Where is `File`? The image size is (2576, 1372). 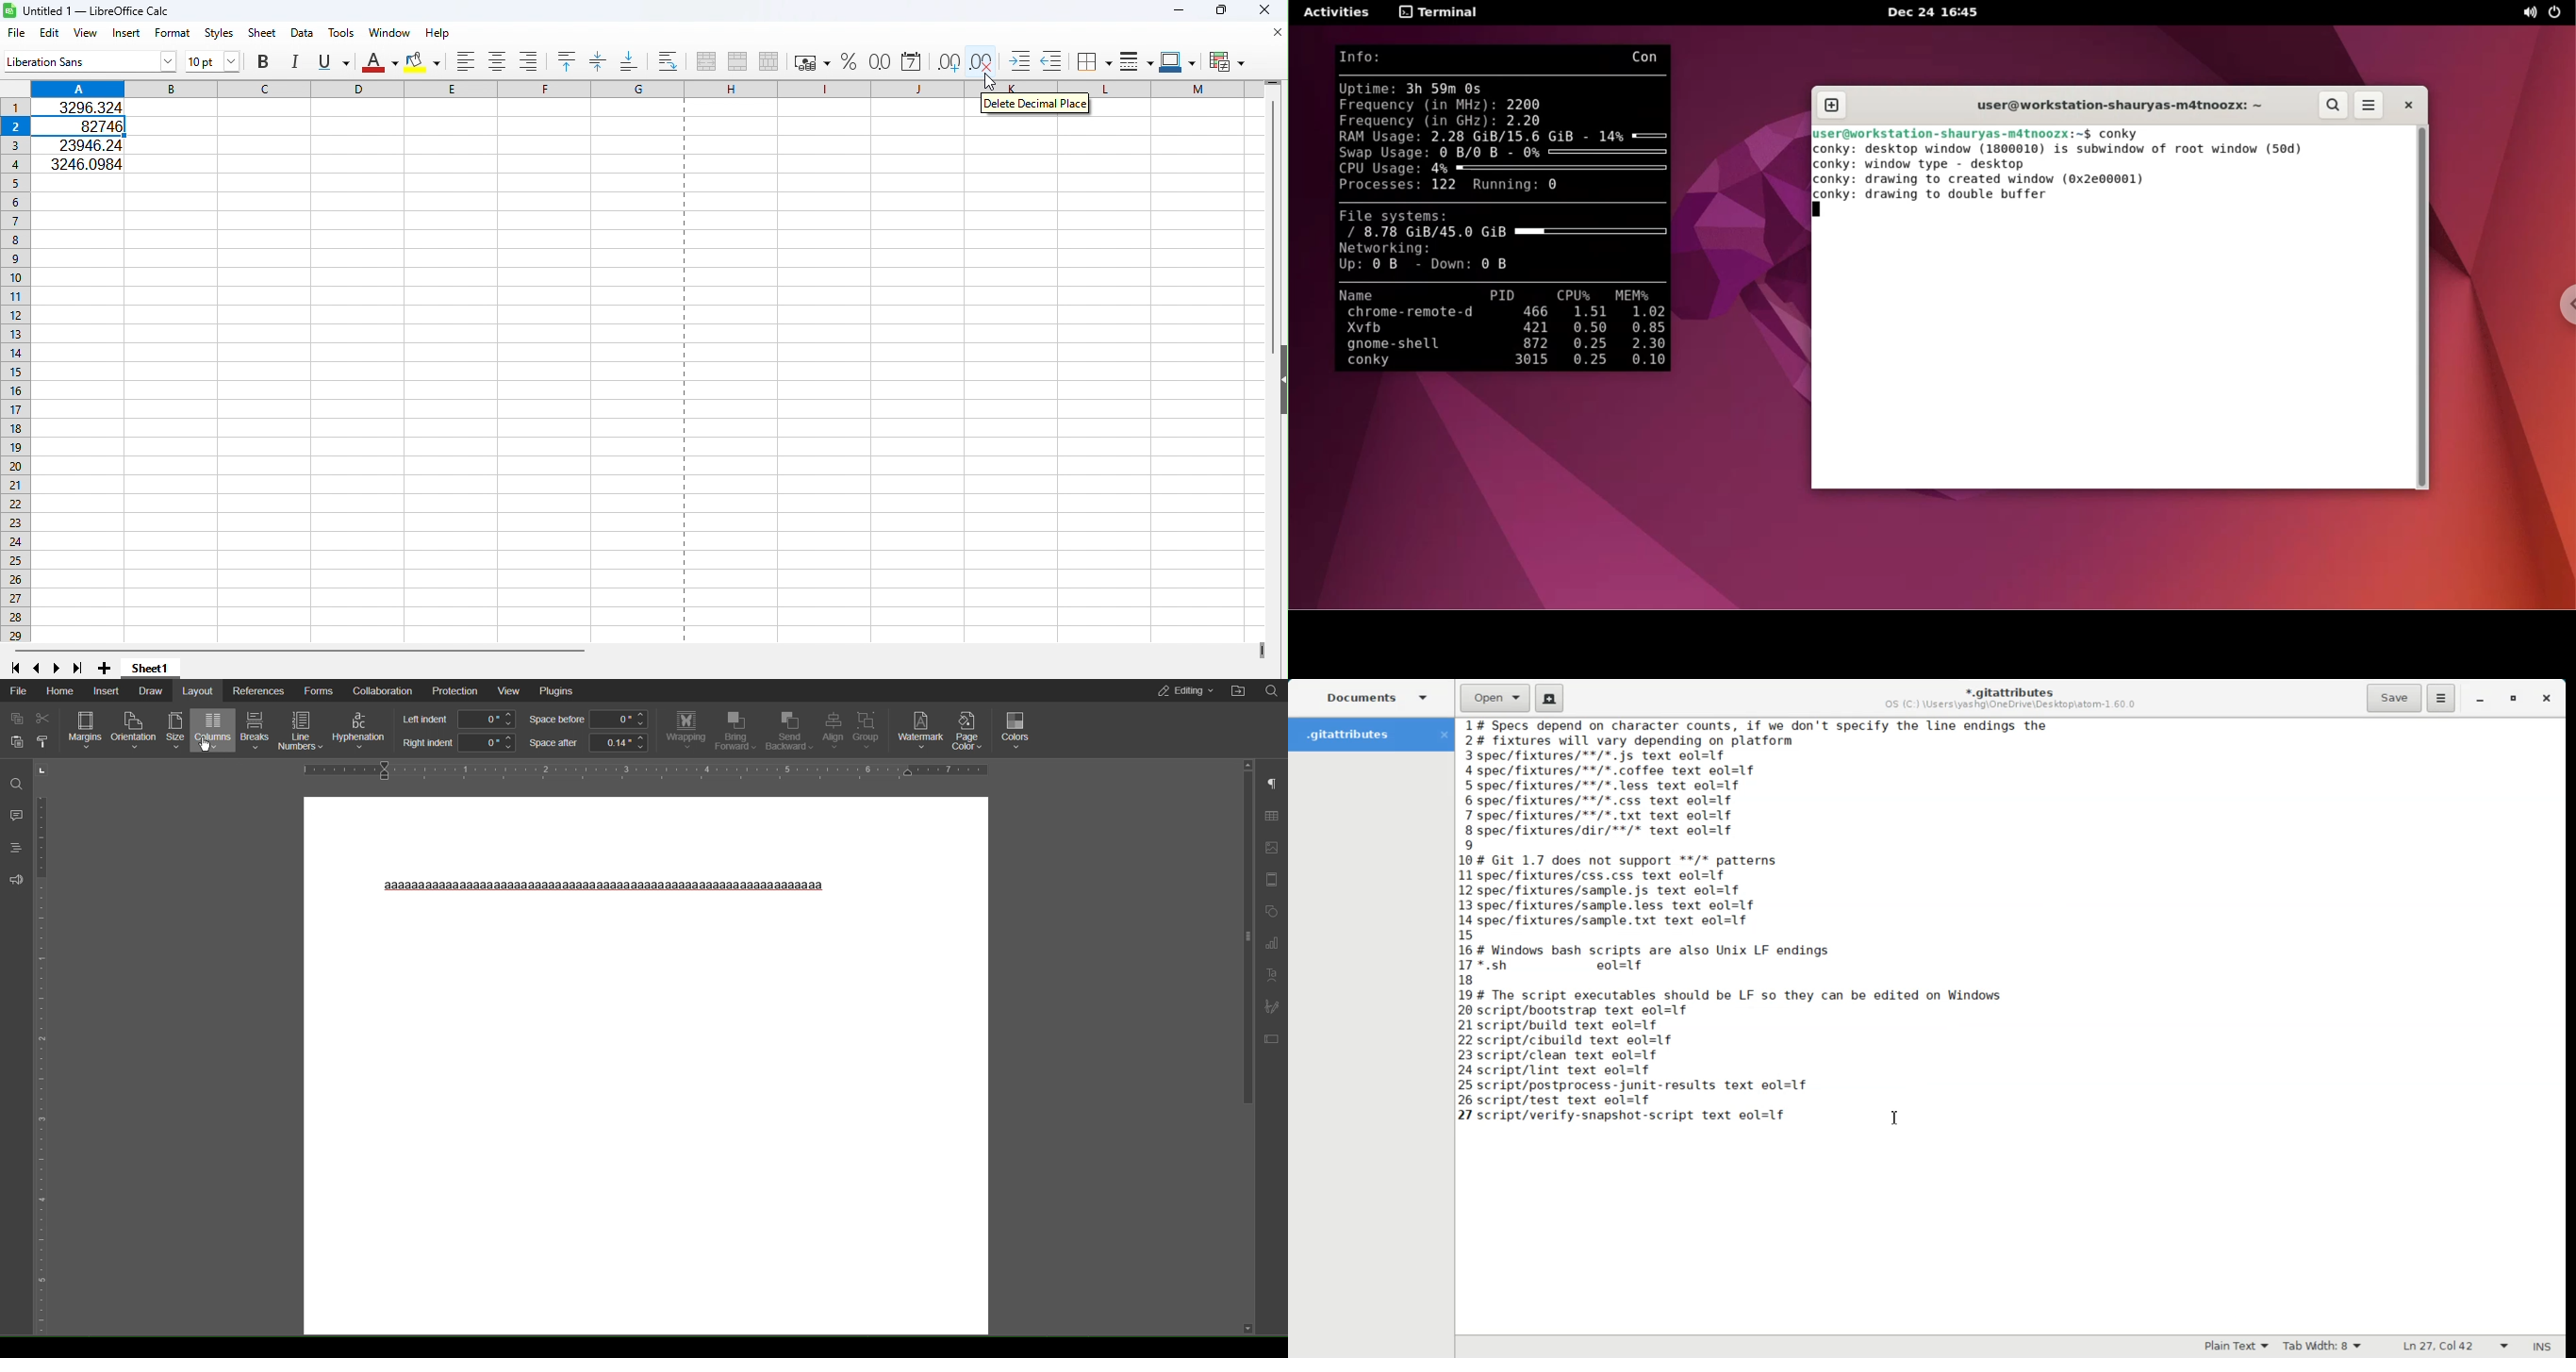 File is located at coordinates (16, 32).